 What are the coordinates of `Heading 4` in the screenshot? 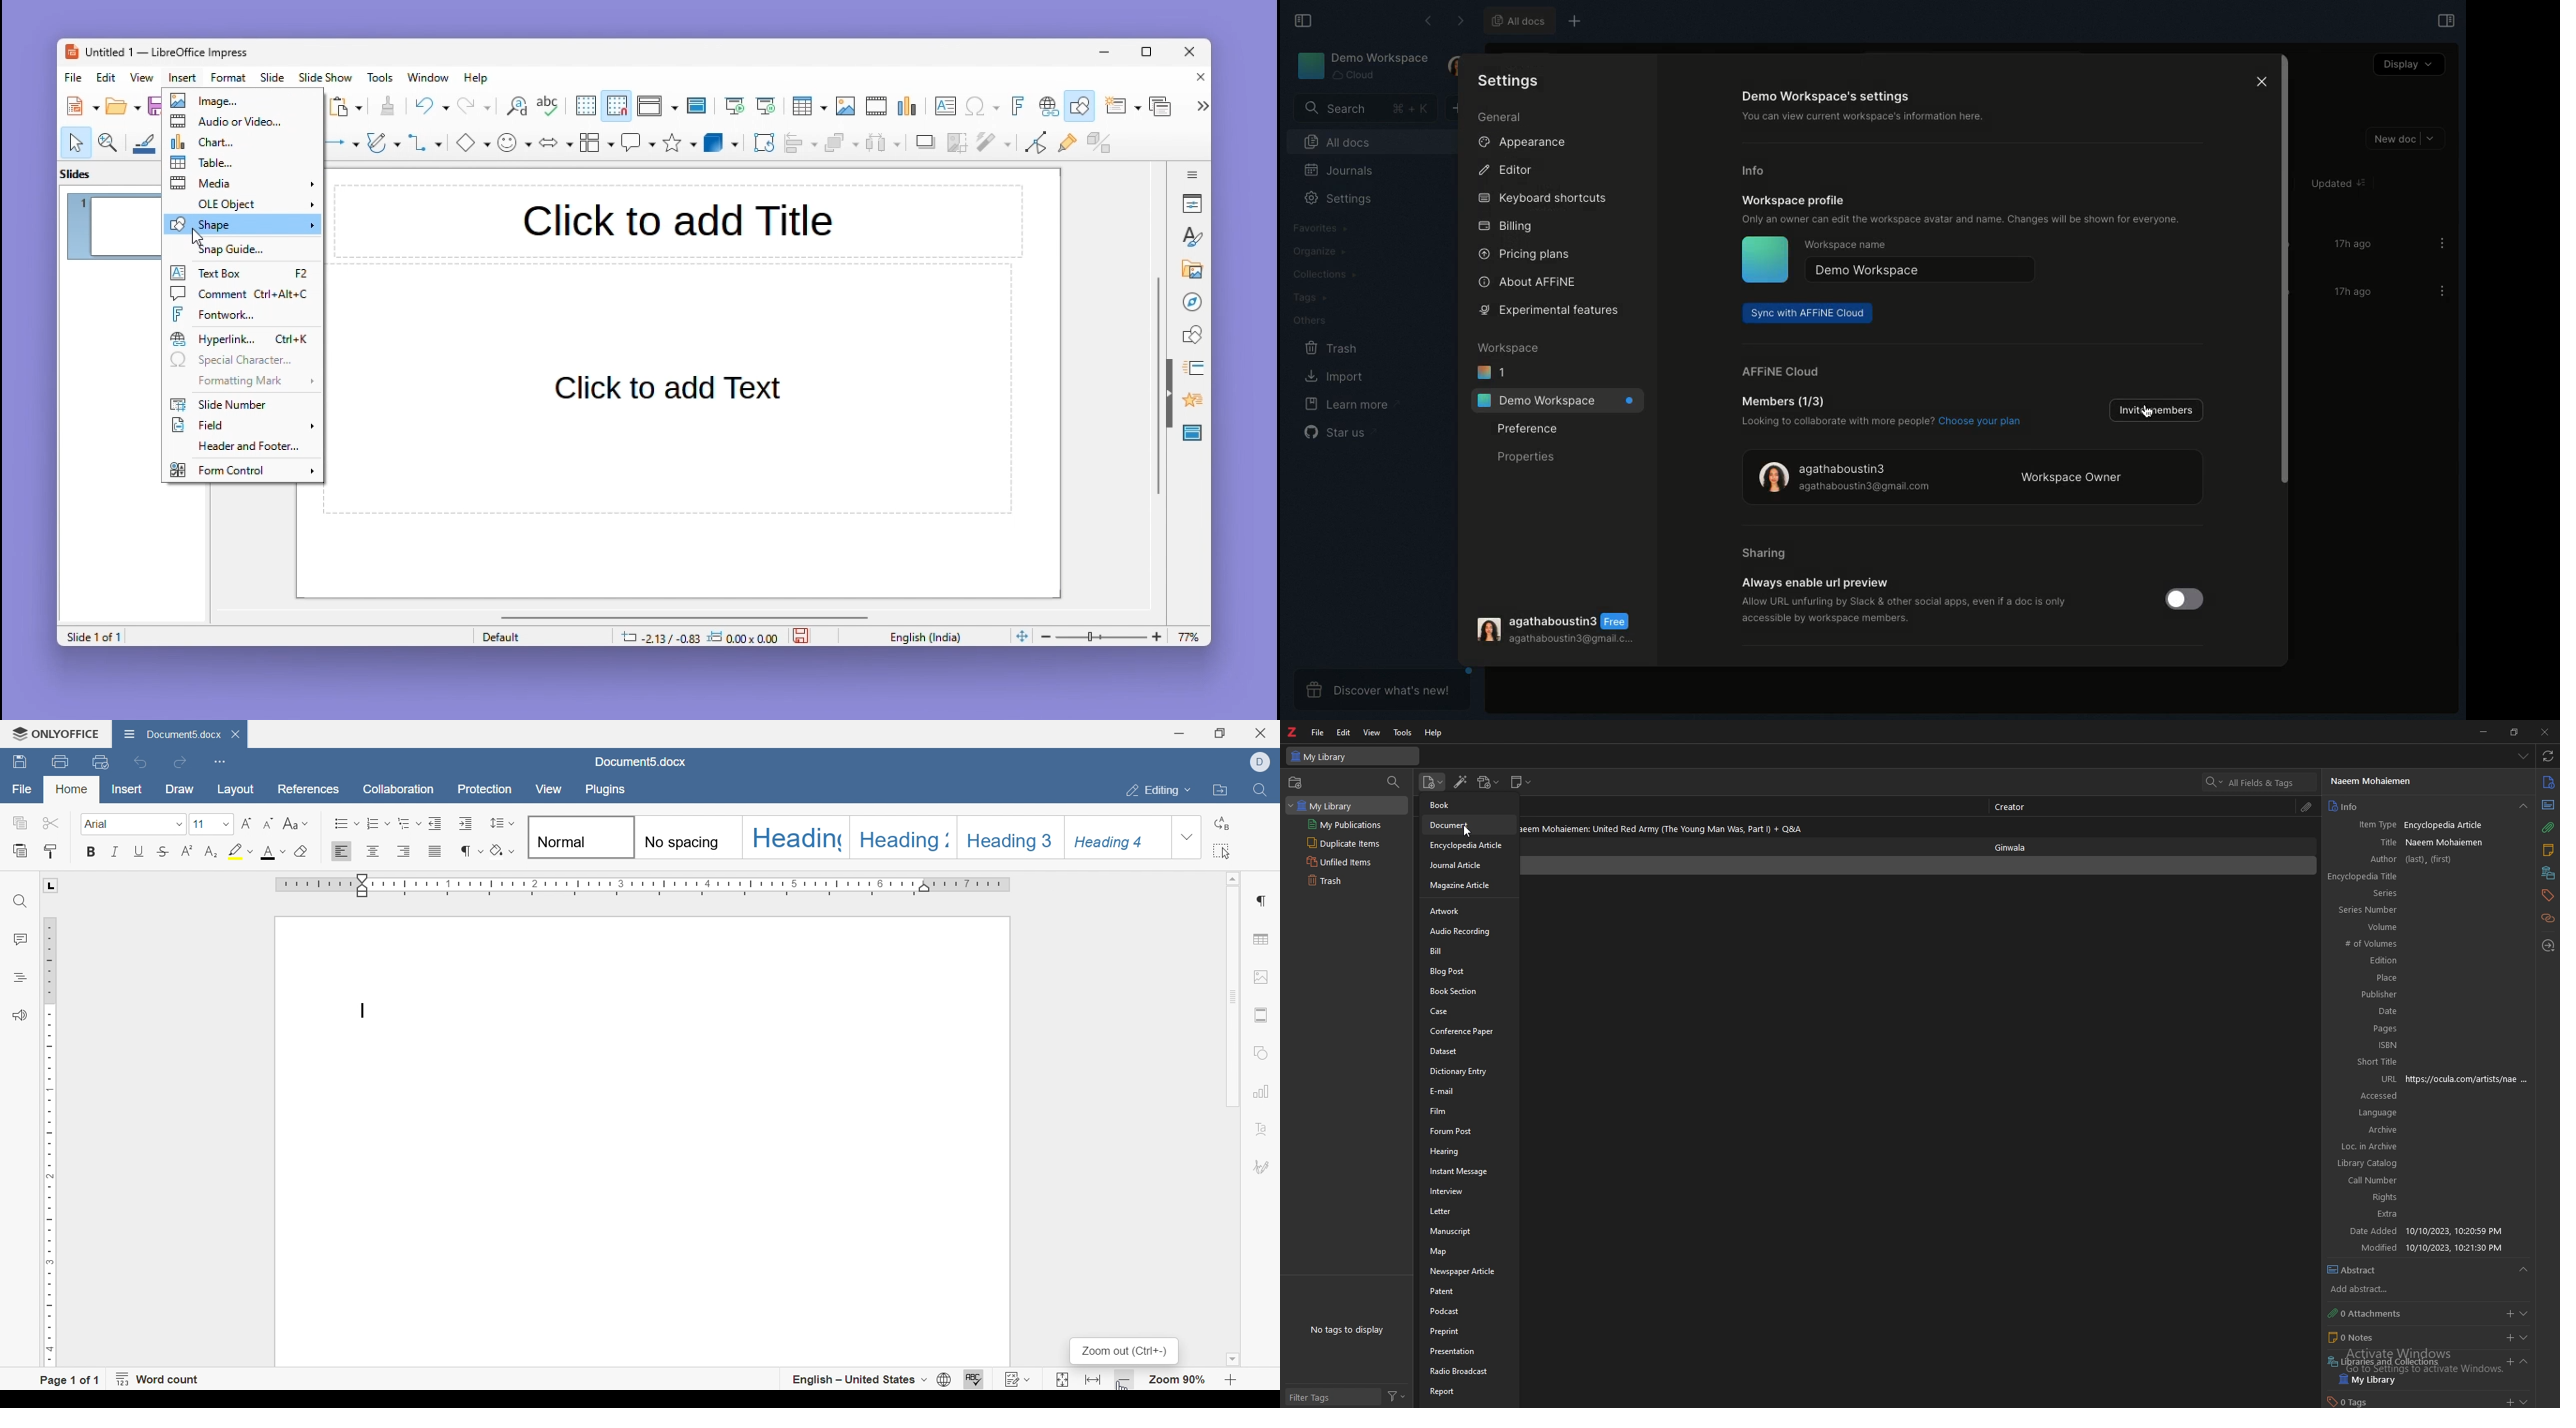 It's located at (1115, 836).